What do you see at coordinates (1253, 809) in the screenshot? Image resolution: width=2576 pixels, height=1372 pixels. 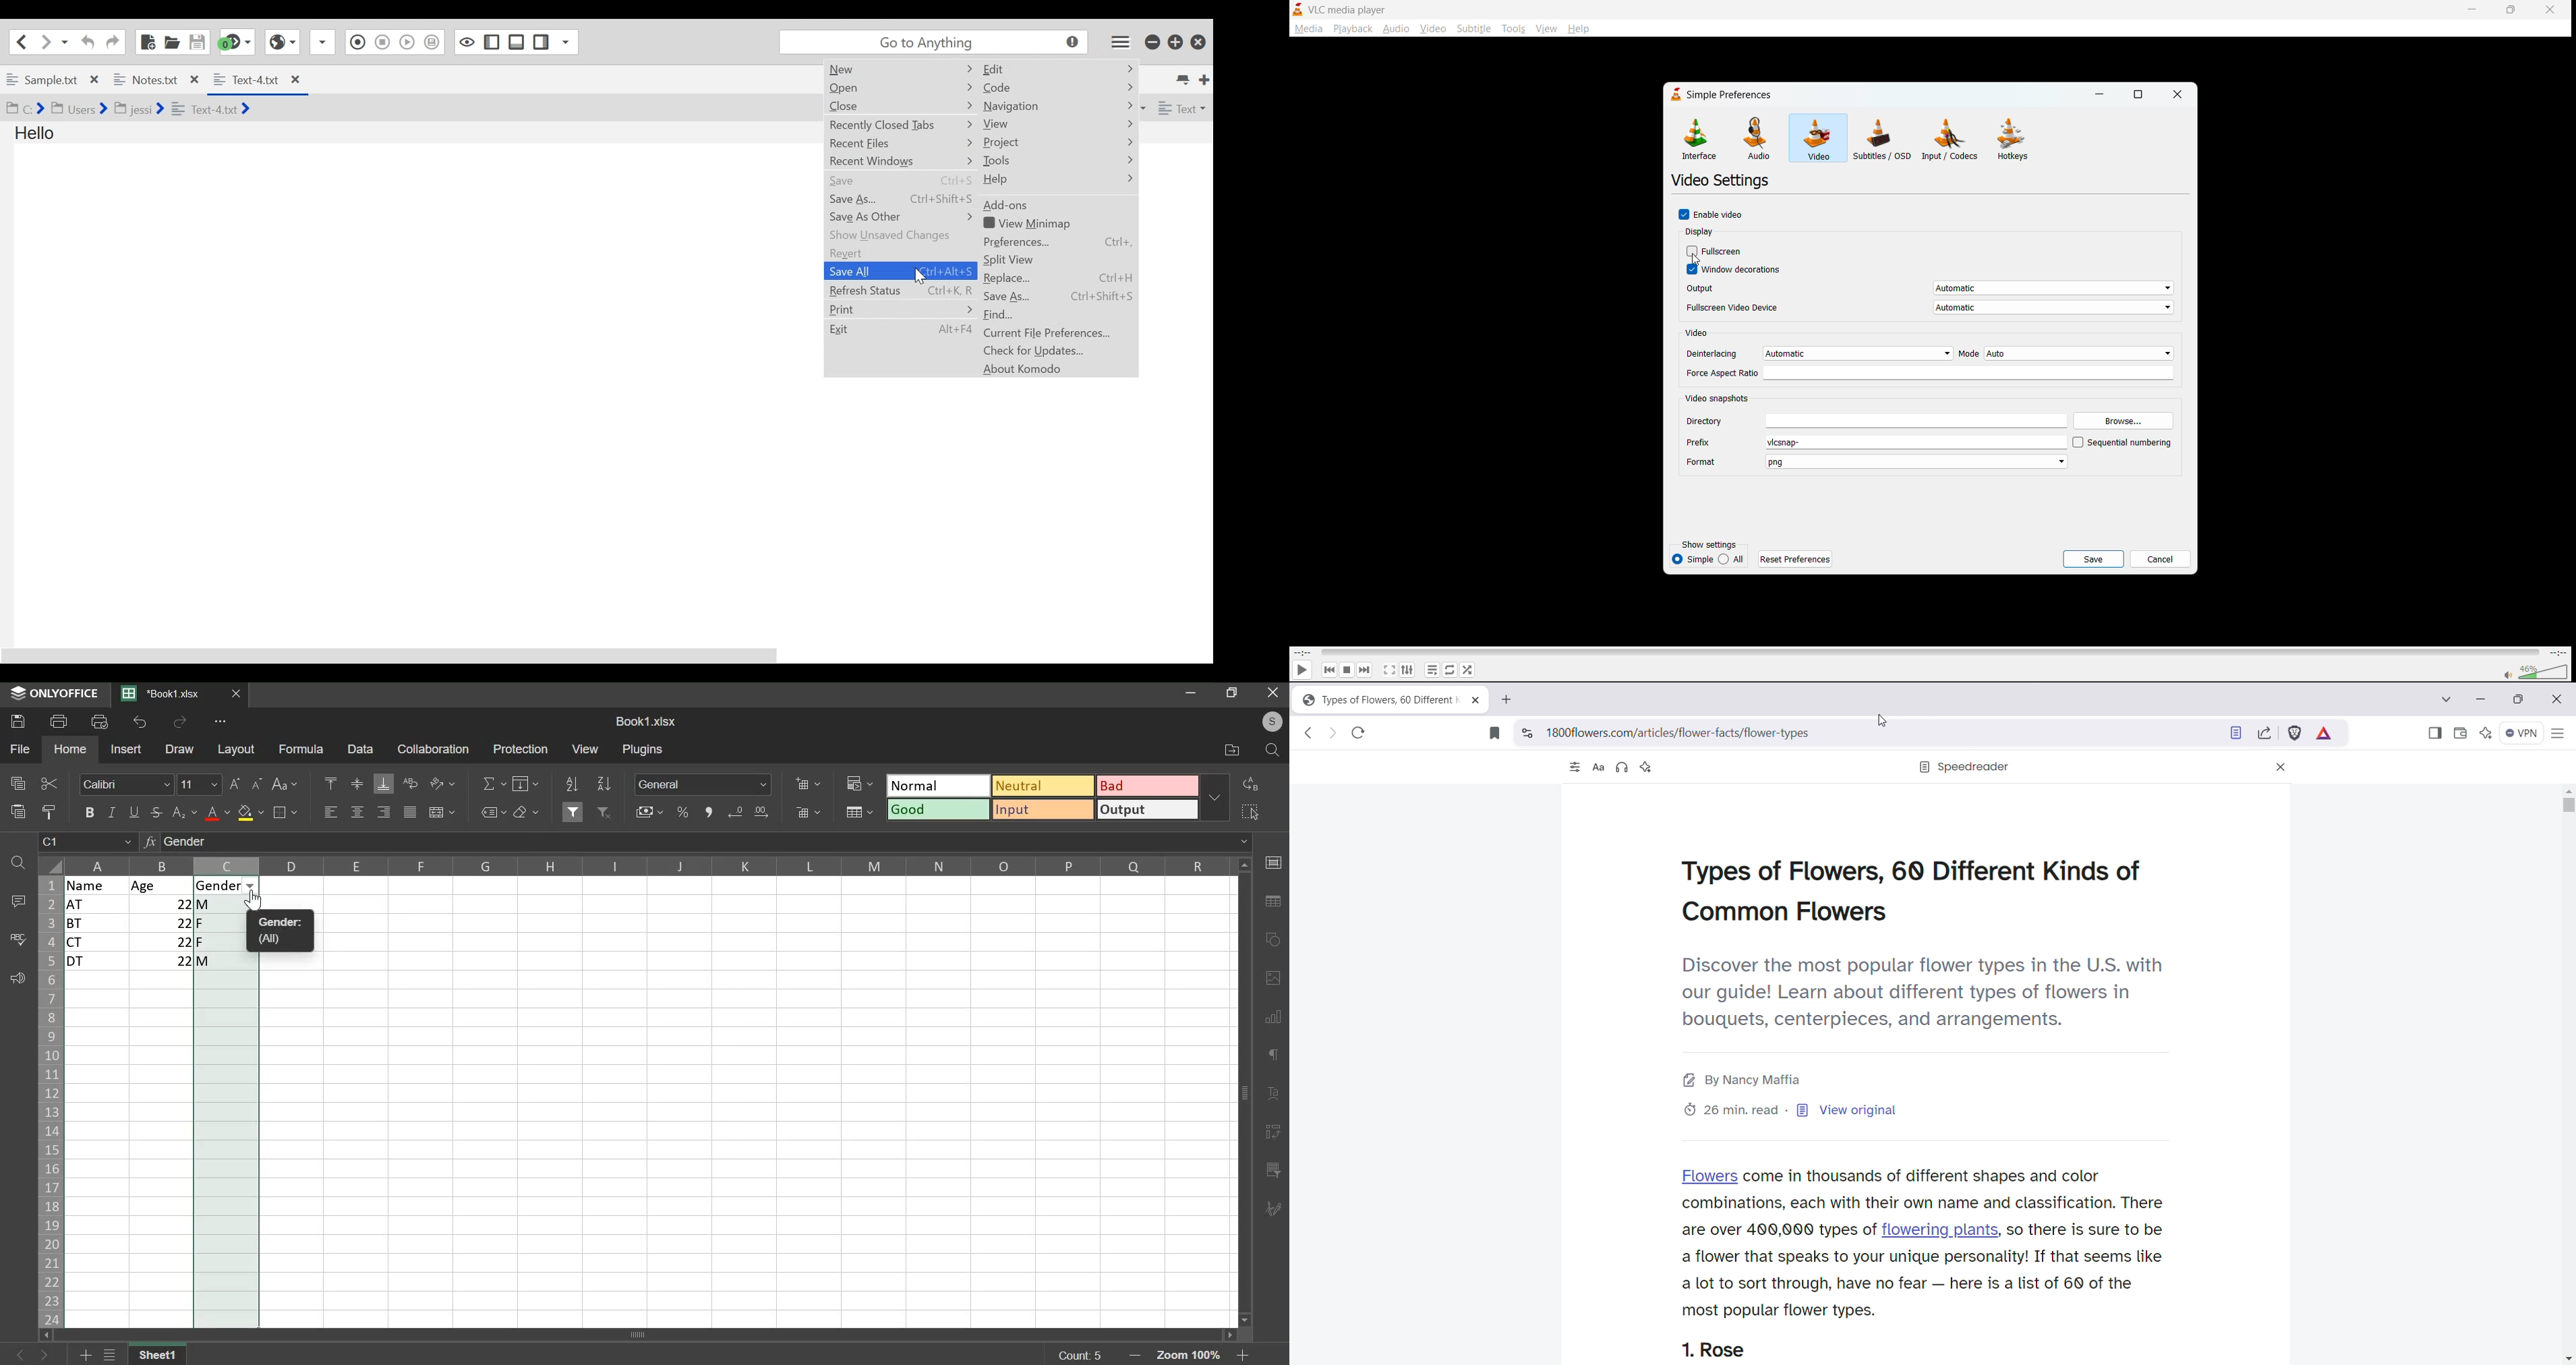 I see `select all` at bounding box center [1253, 809].